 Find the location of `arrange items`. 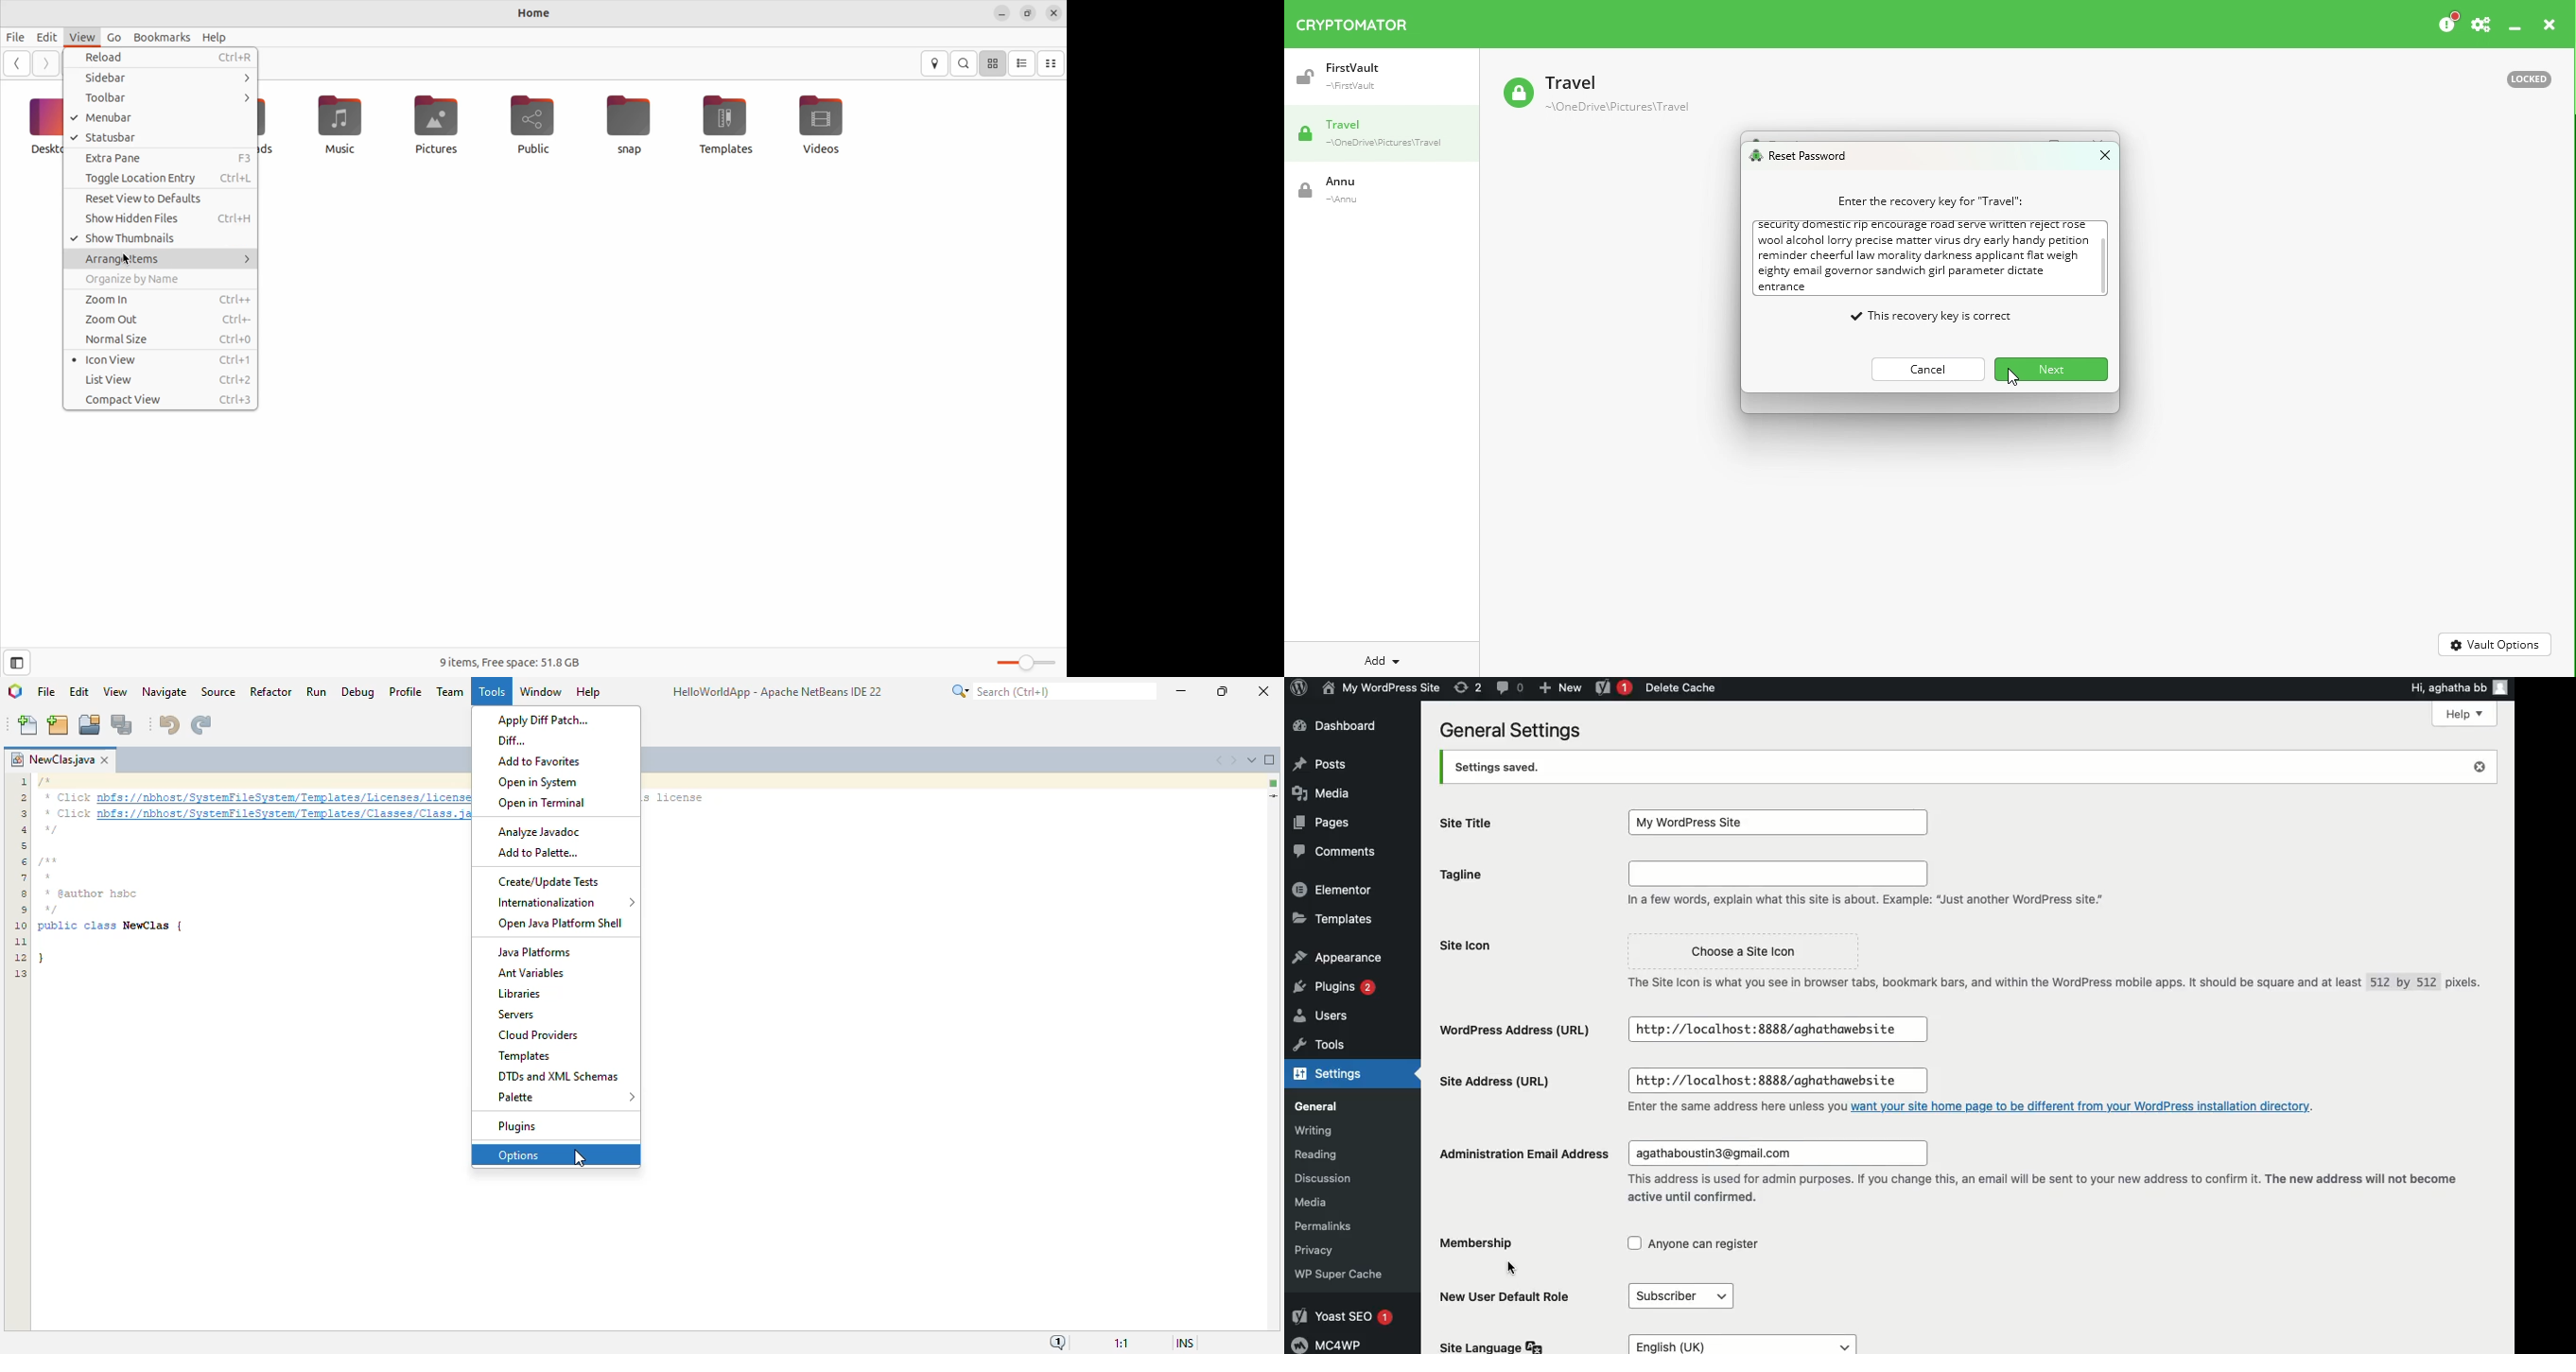

arrange items is located at coordinates (162, 258).